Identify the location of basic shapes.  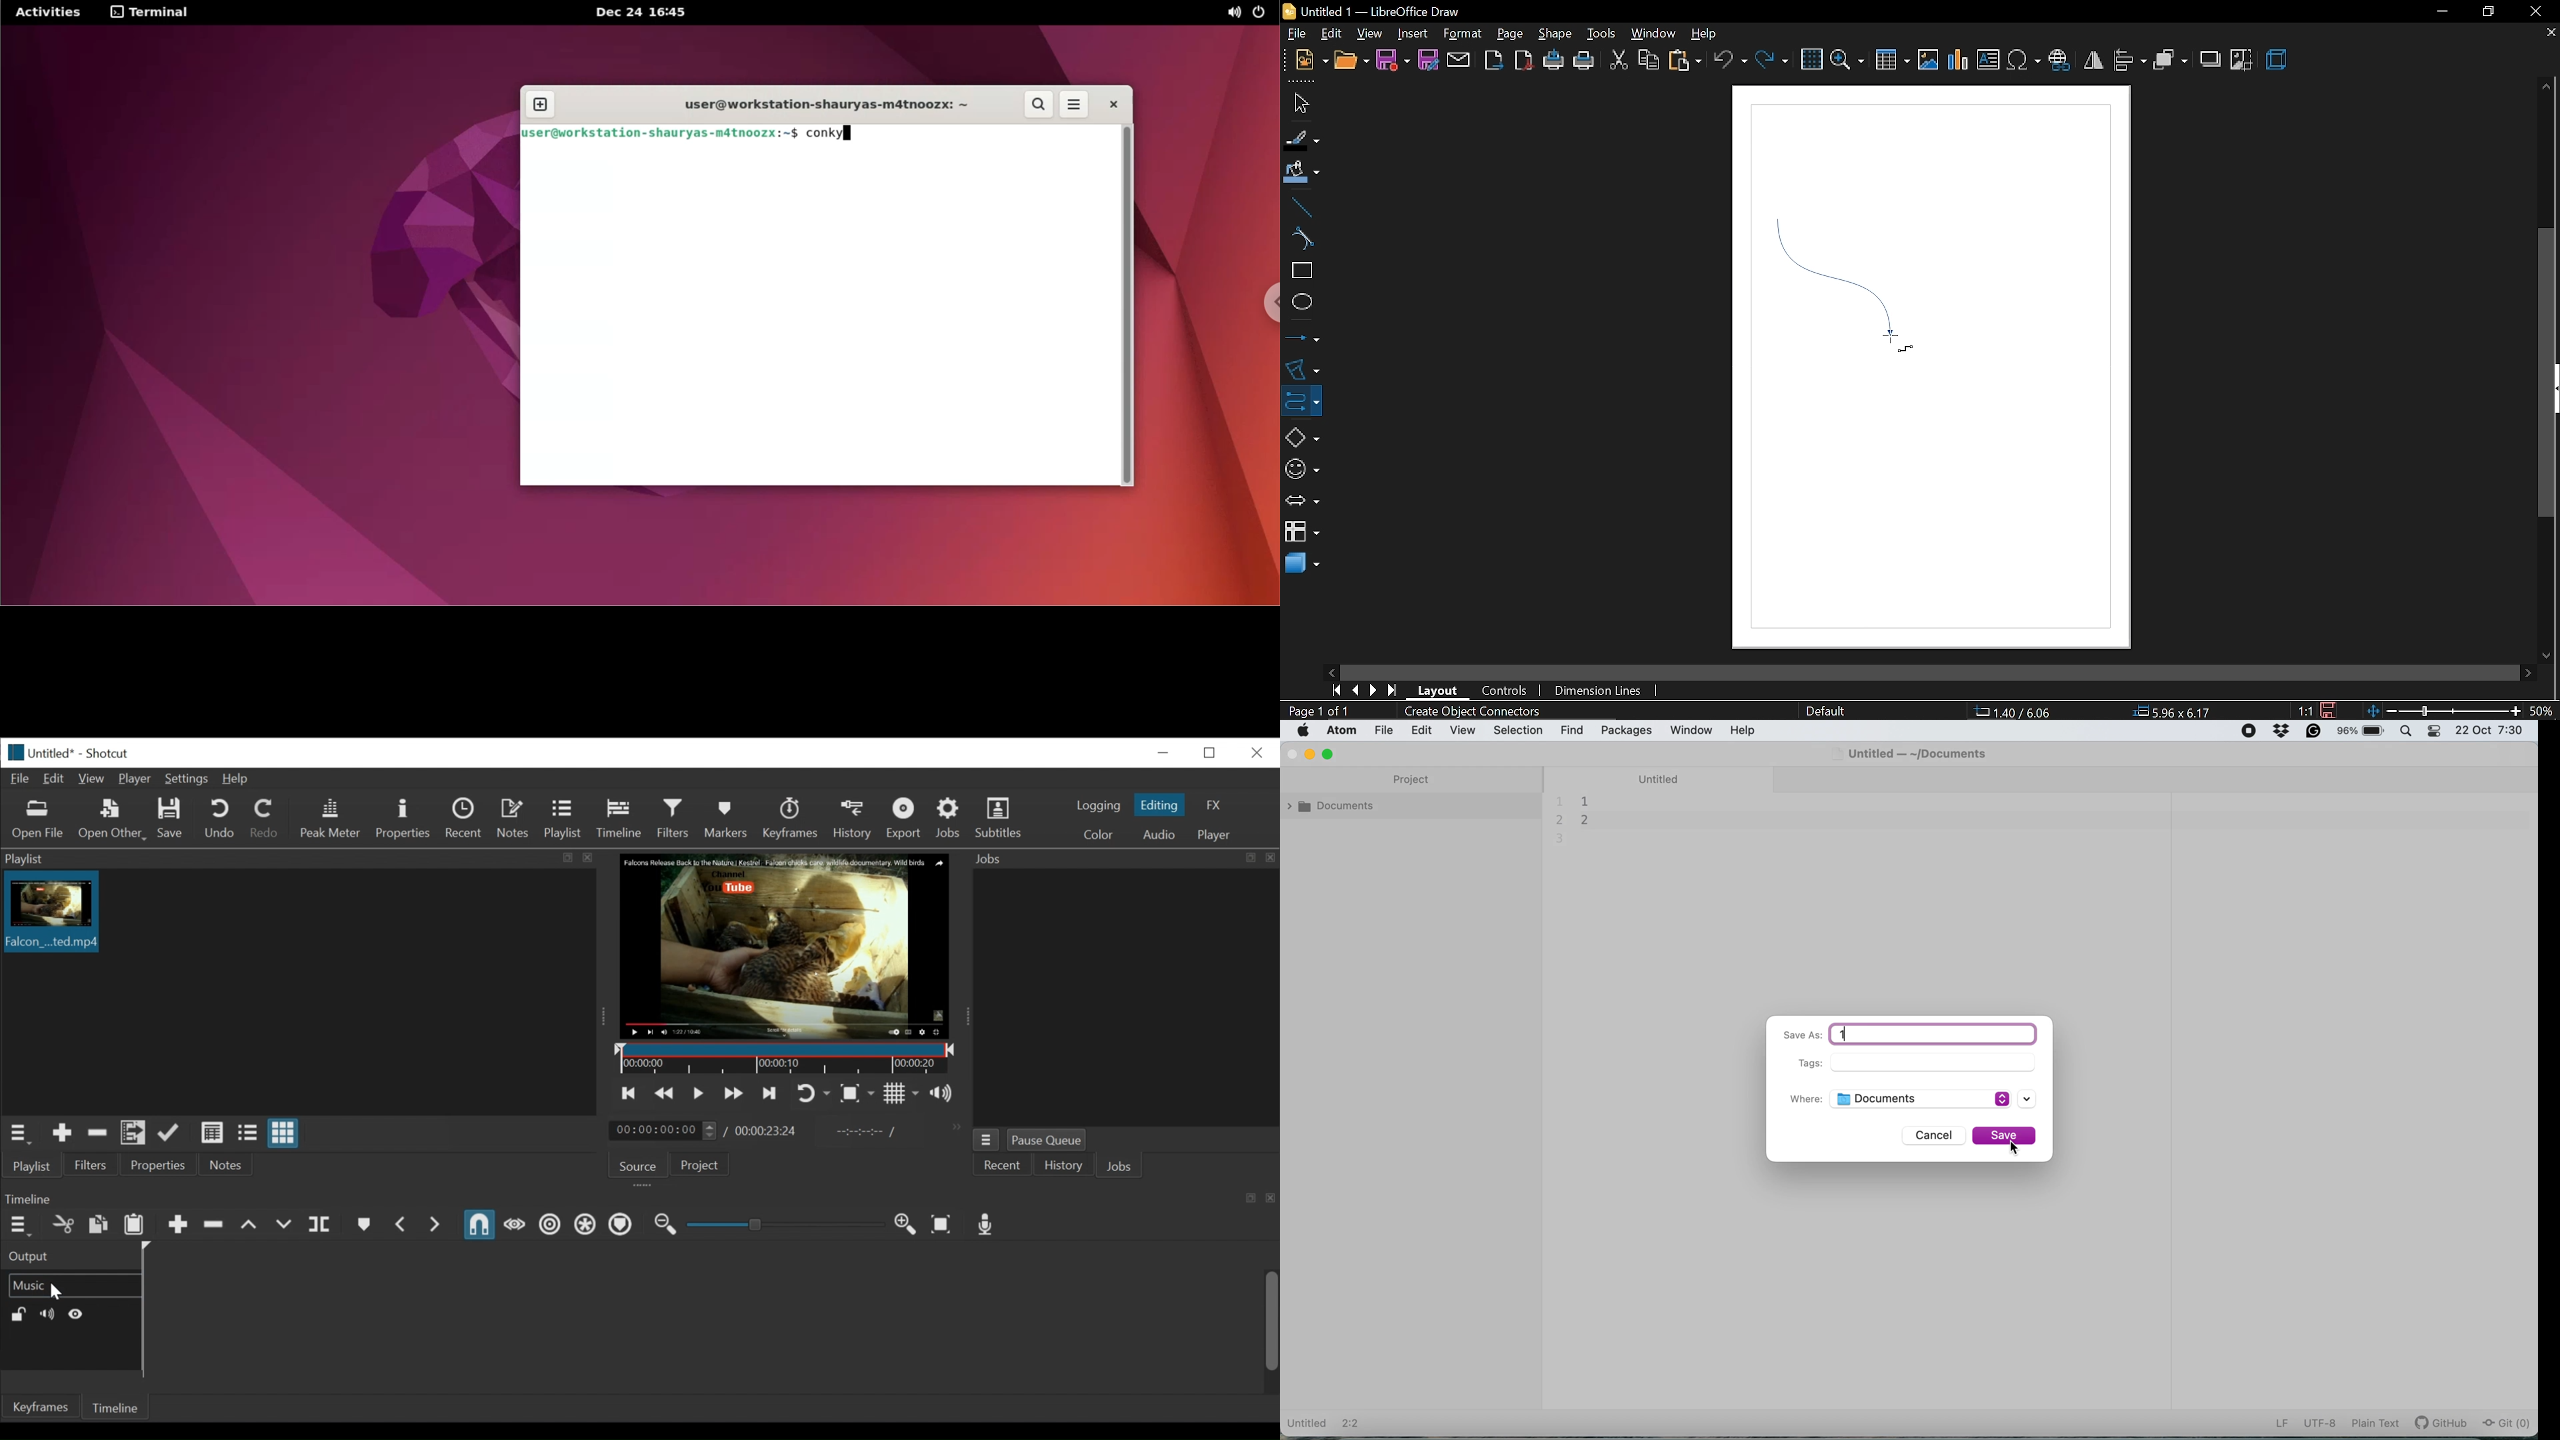
(1298, 434).